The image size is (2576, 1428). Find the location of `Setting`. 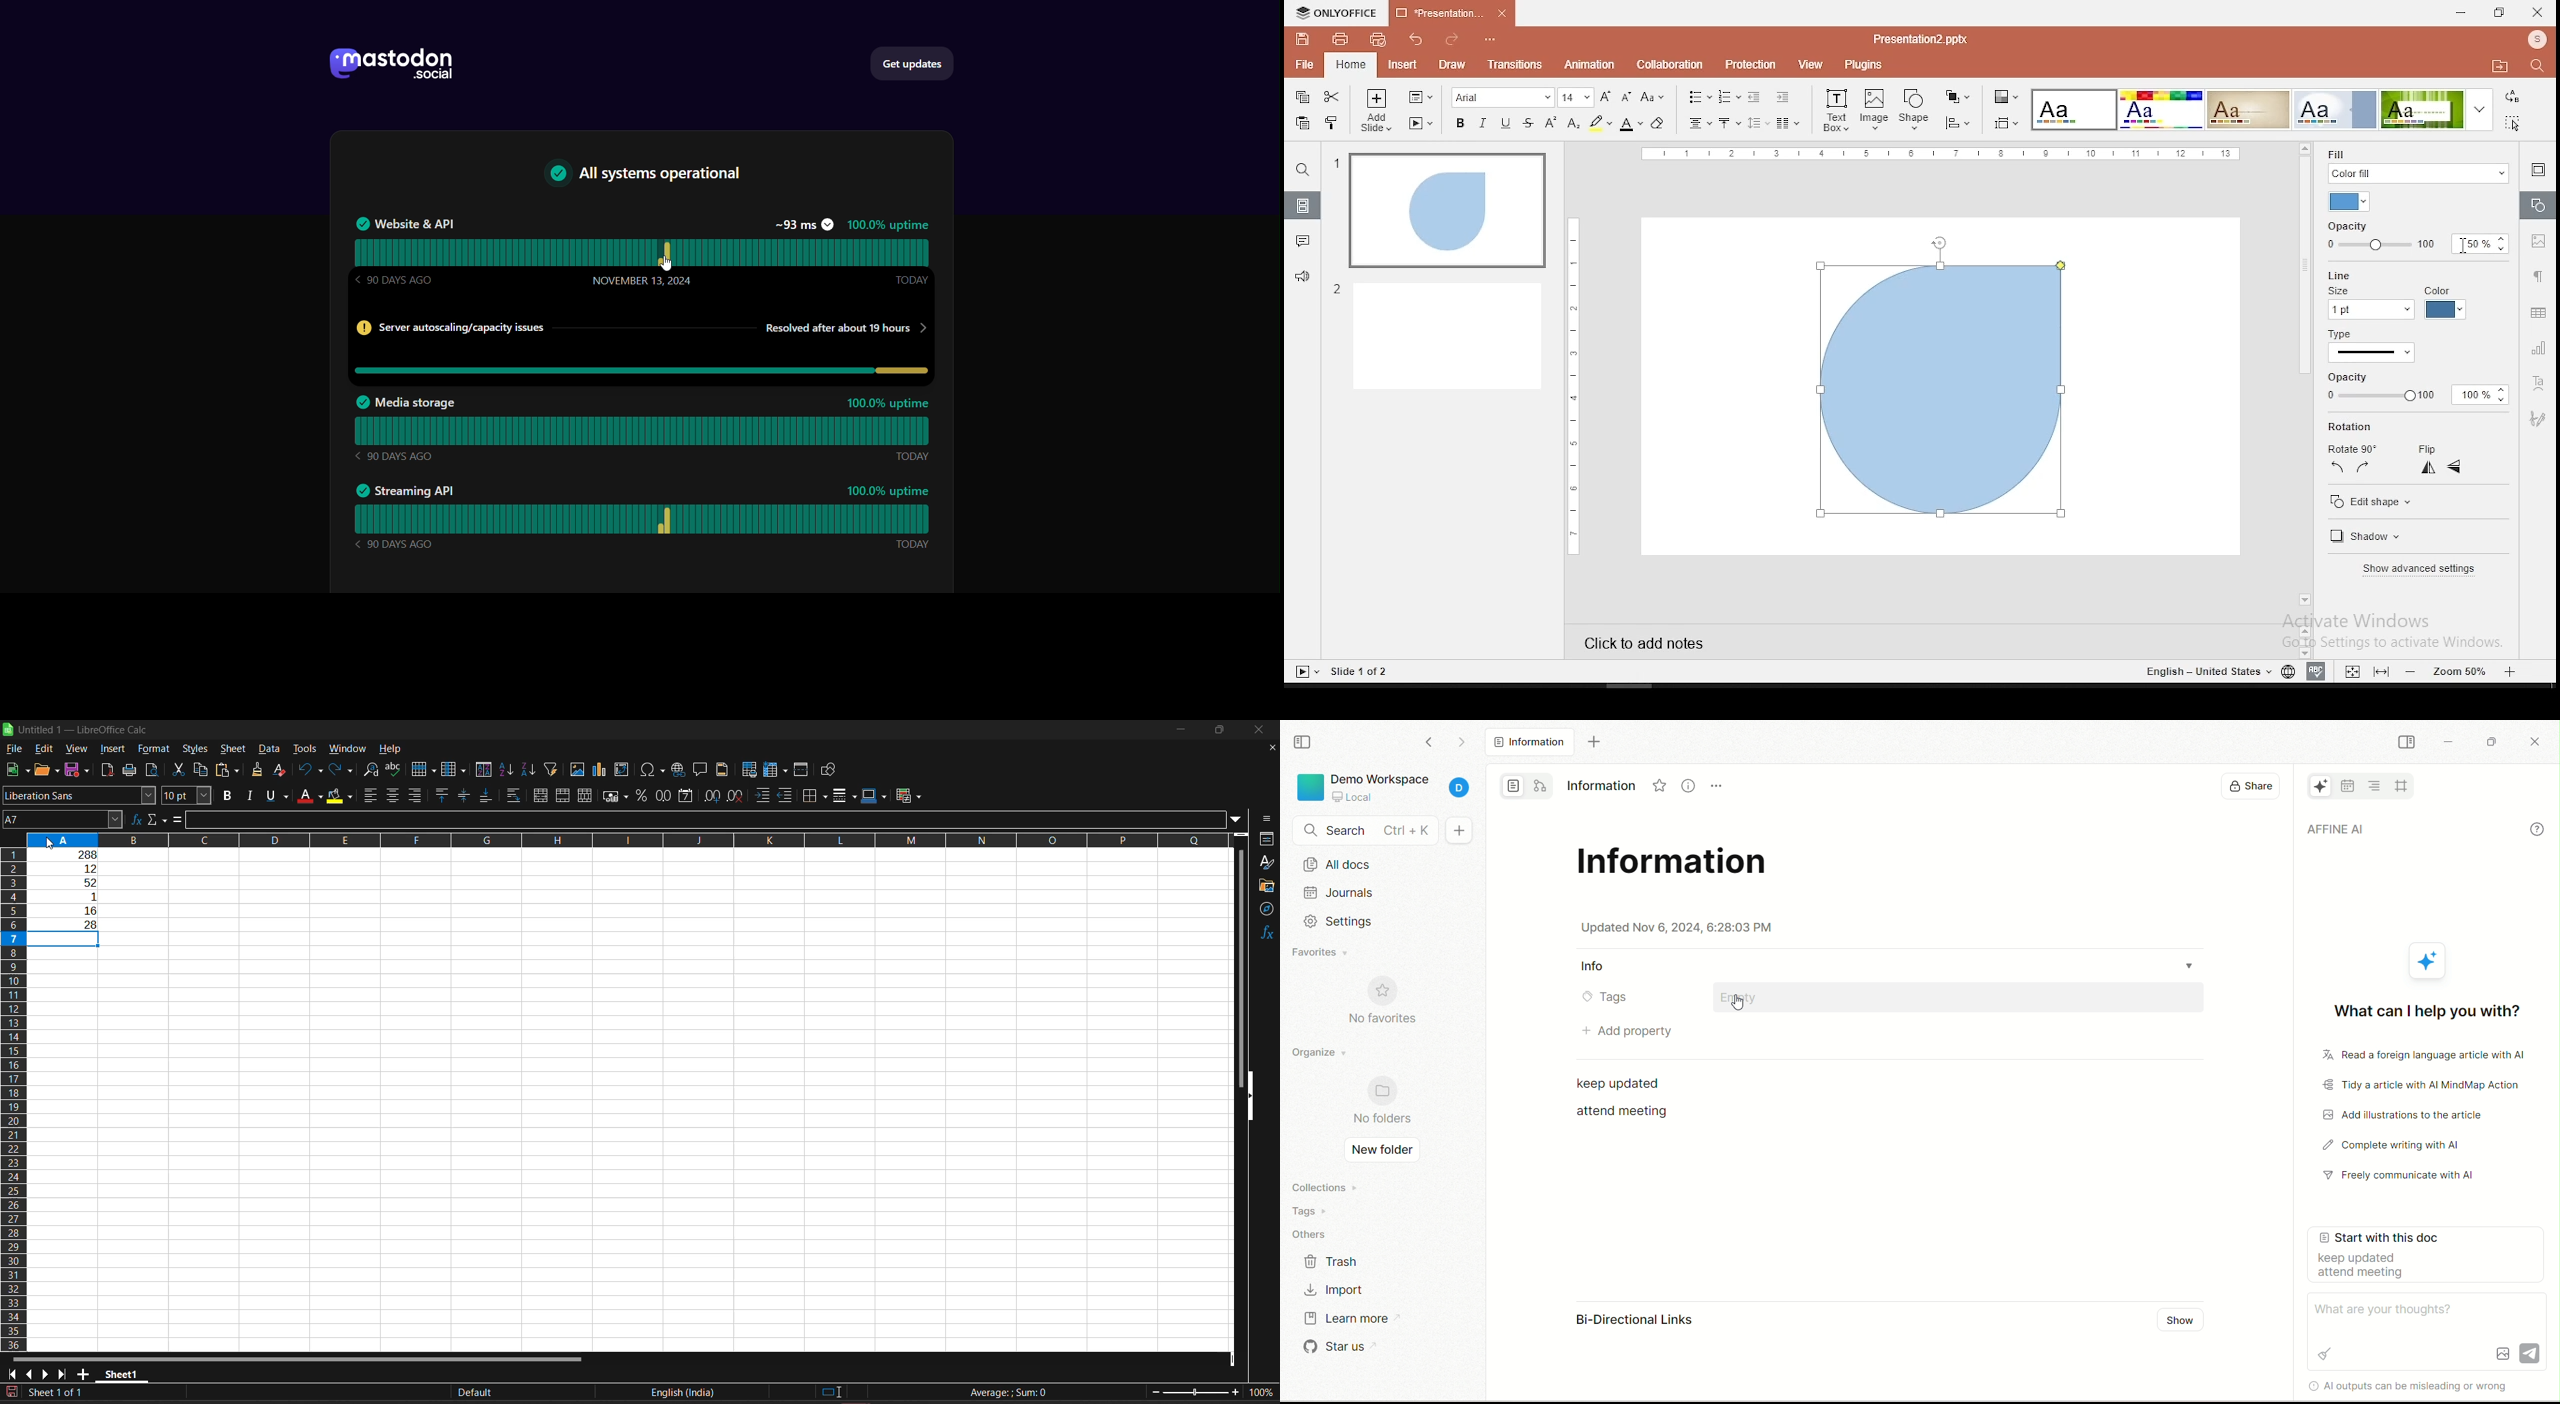

Setting is located at coordinates (1339, 922).